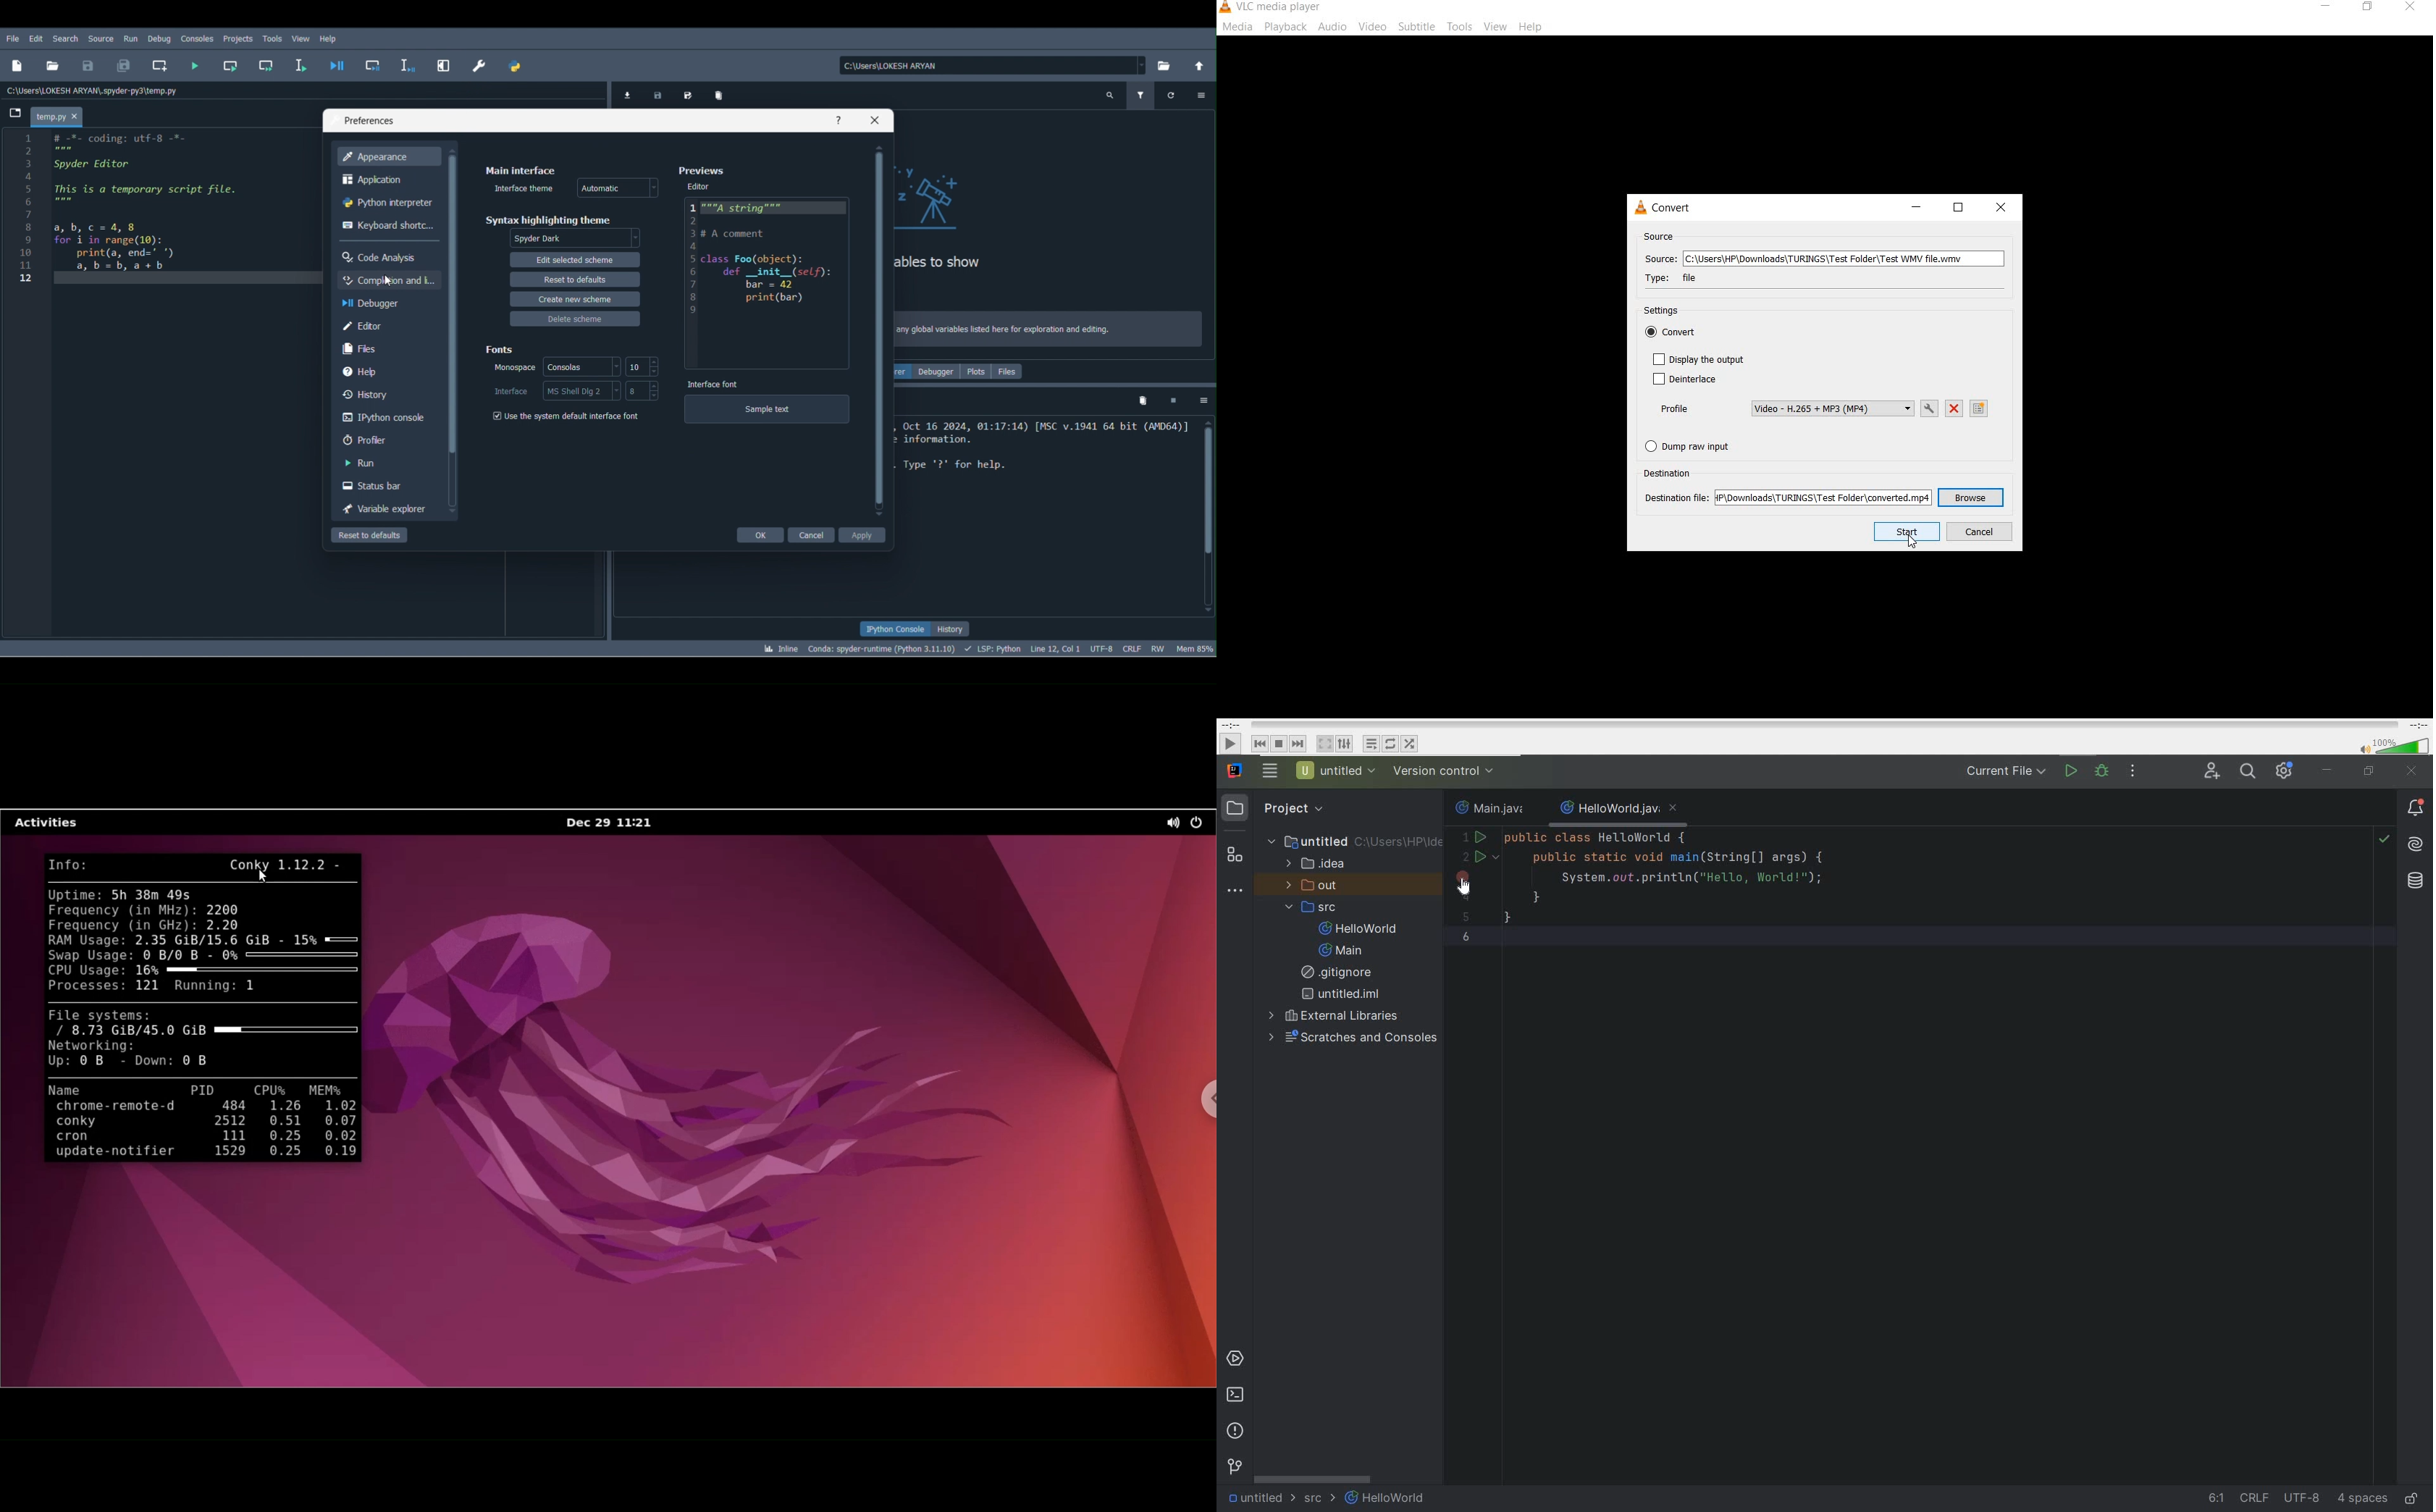  I want to click on Editor block, so click(768, 284).